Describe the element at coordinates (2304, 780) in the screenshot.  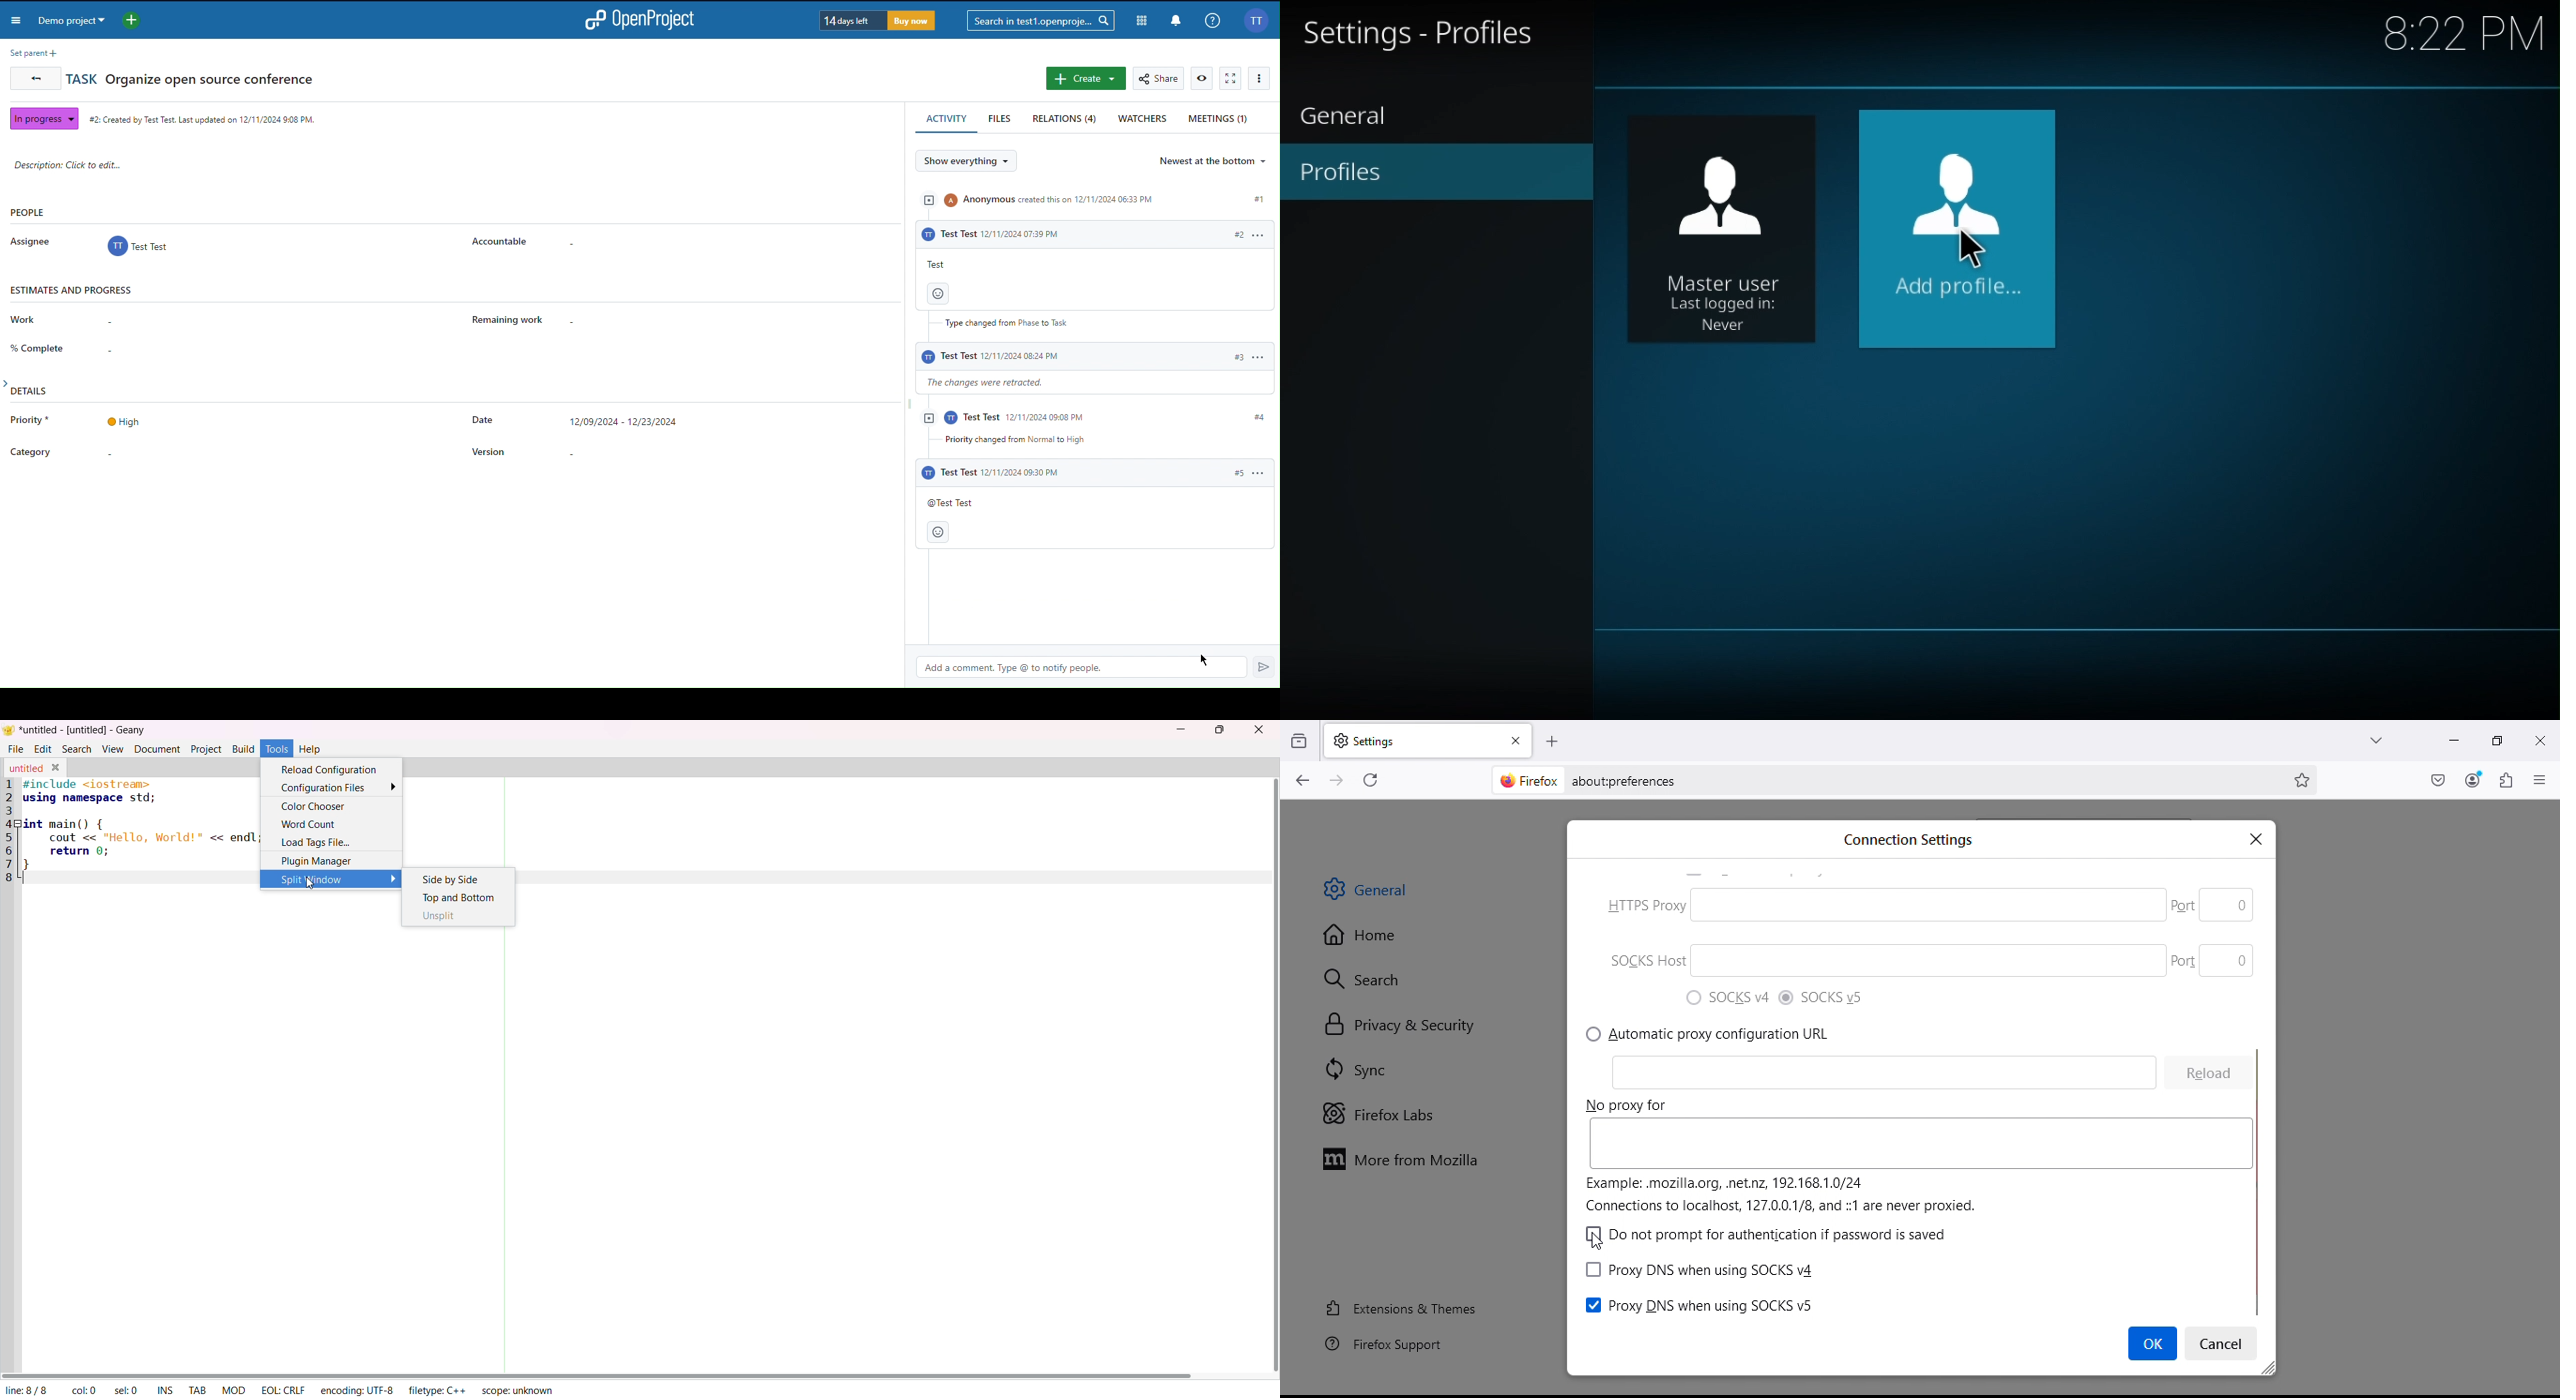
I see `Bookmark` at that location.